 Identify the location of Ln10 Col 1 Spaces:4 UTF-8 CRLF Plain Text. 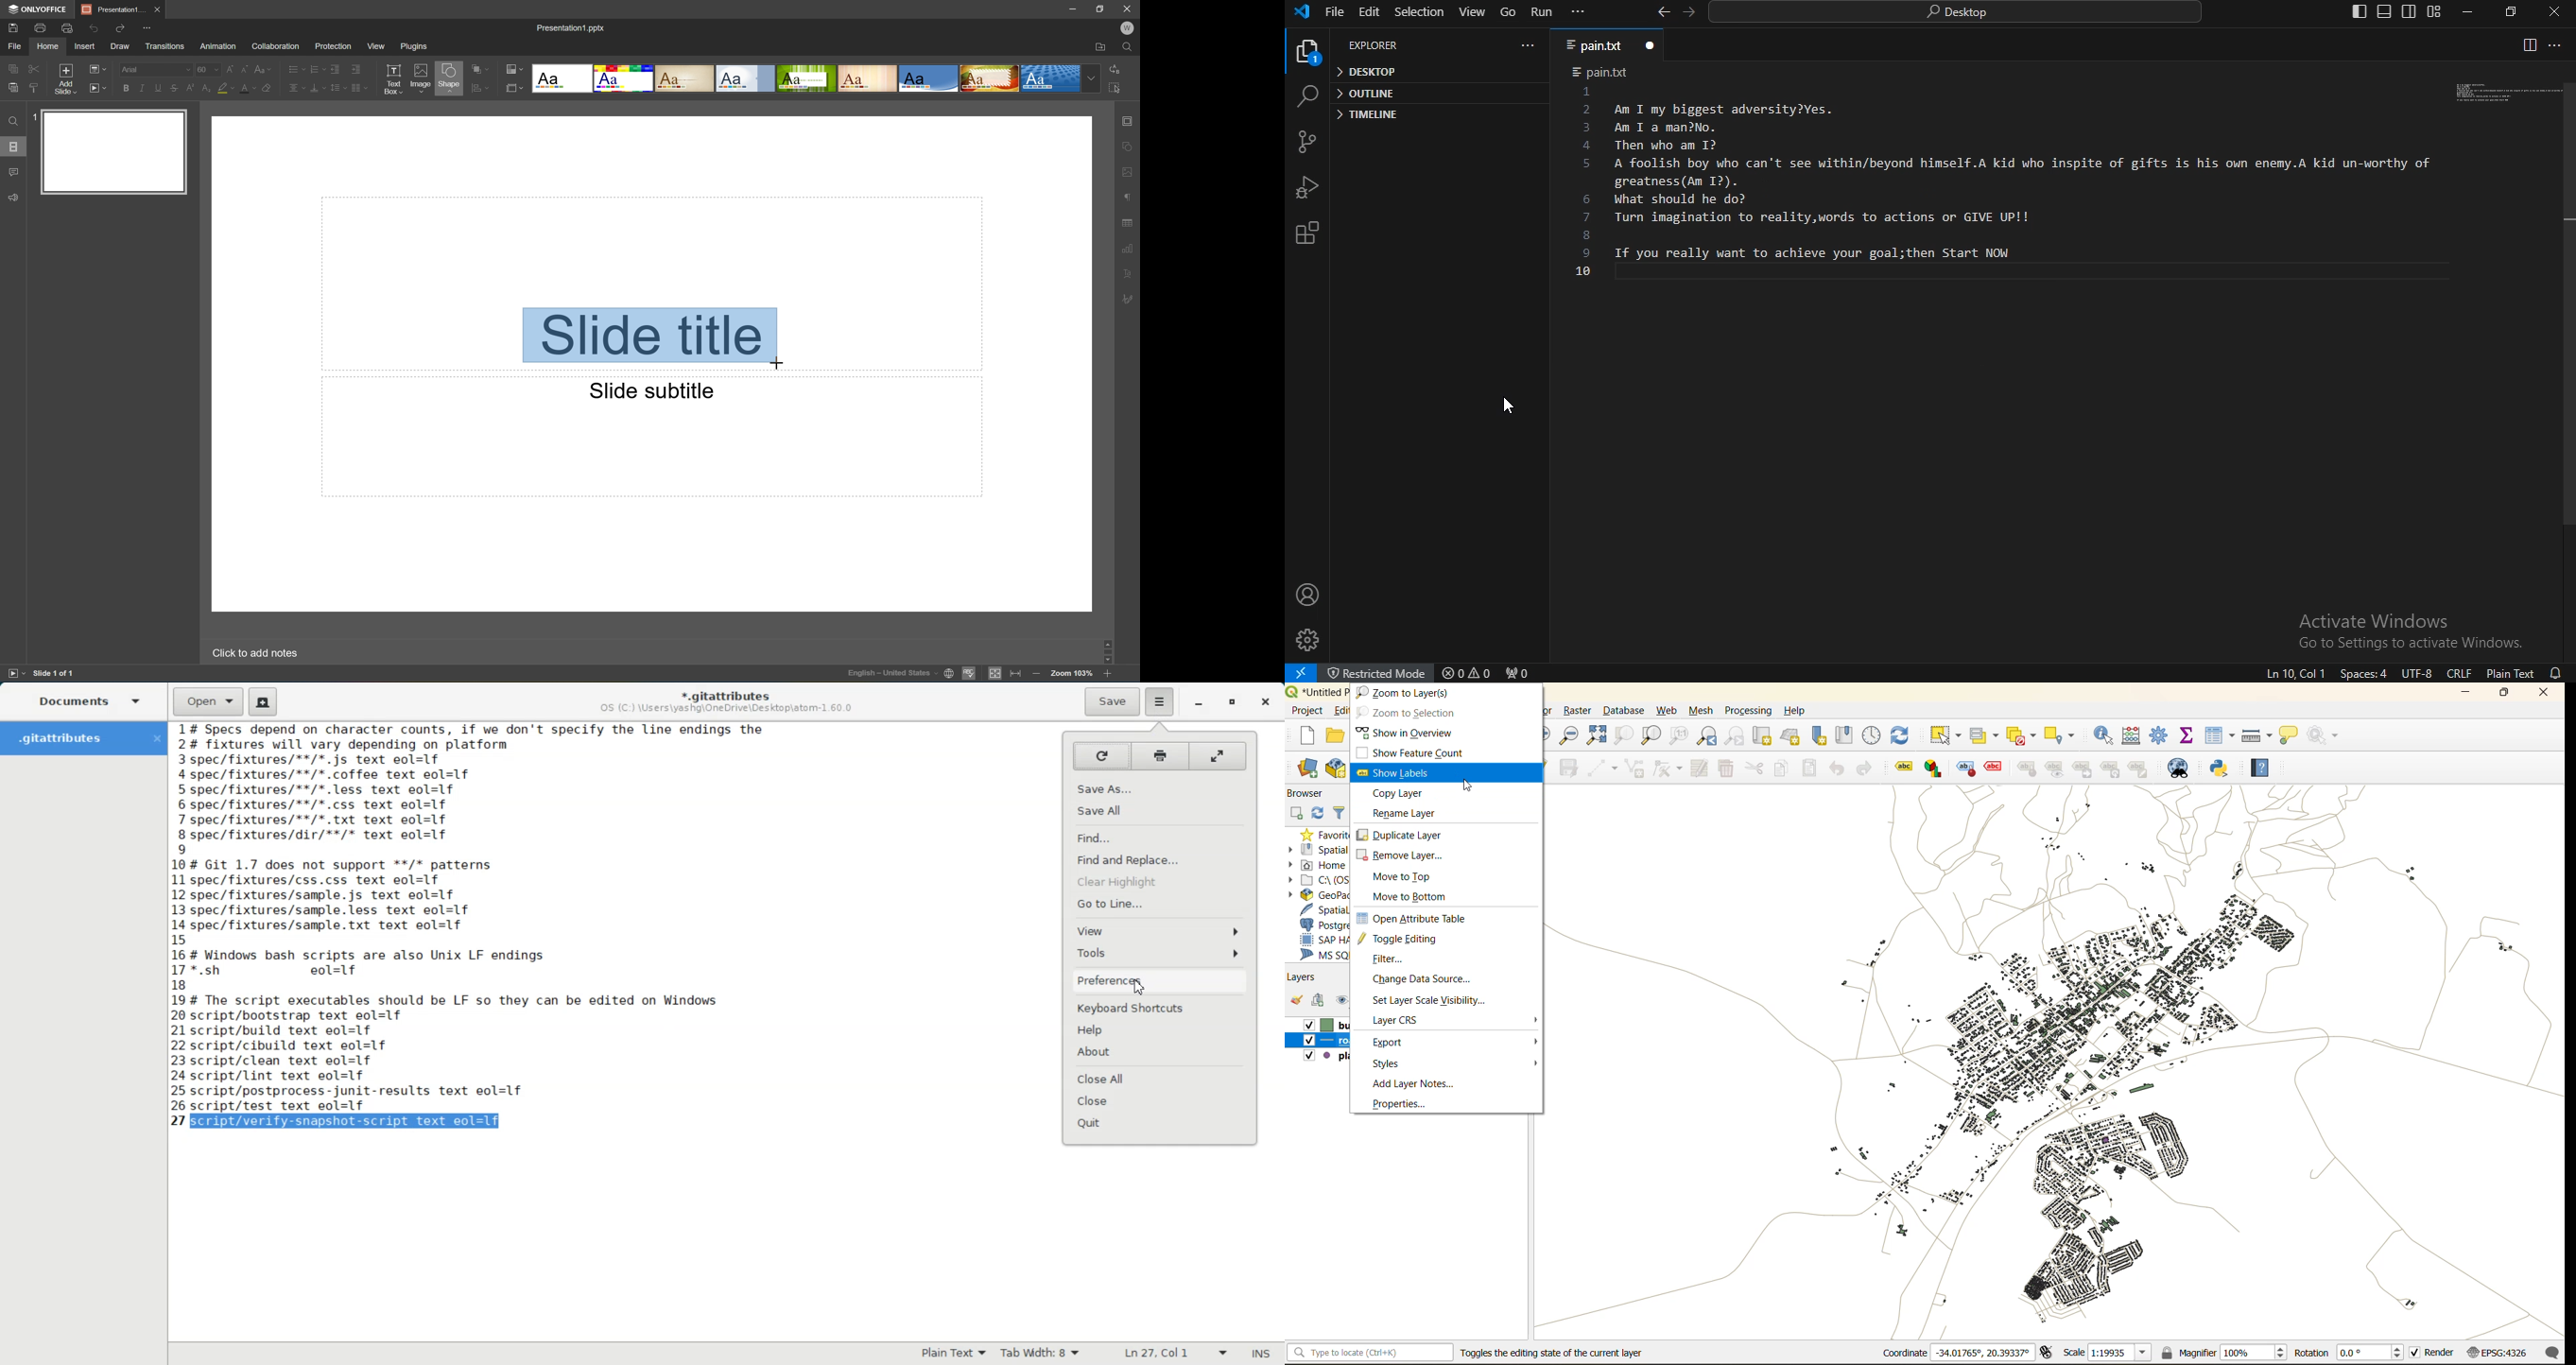
(2394, 673).